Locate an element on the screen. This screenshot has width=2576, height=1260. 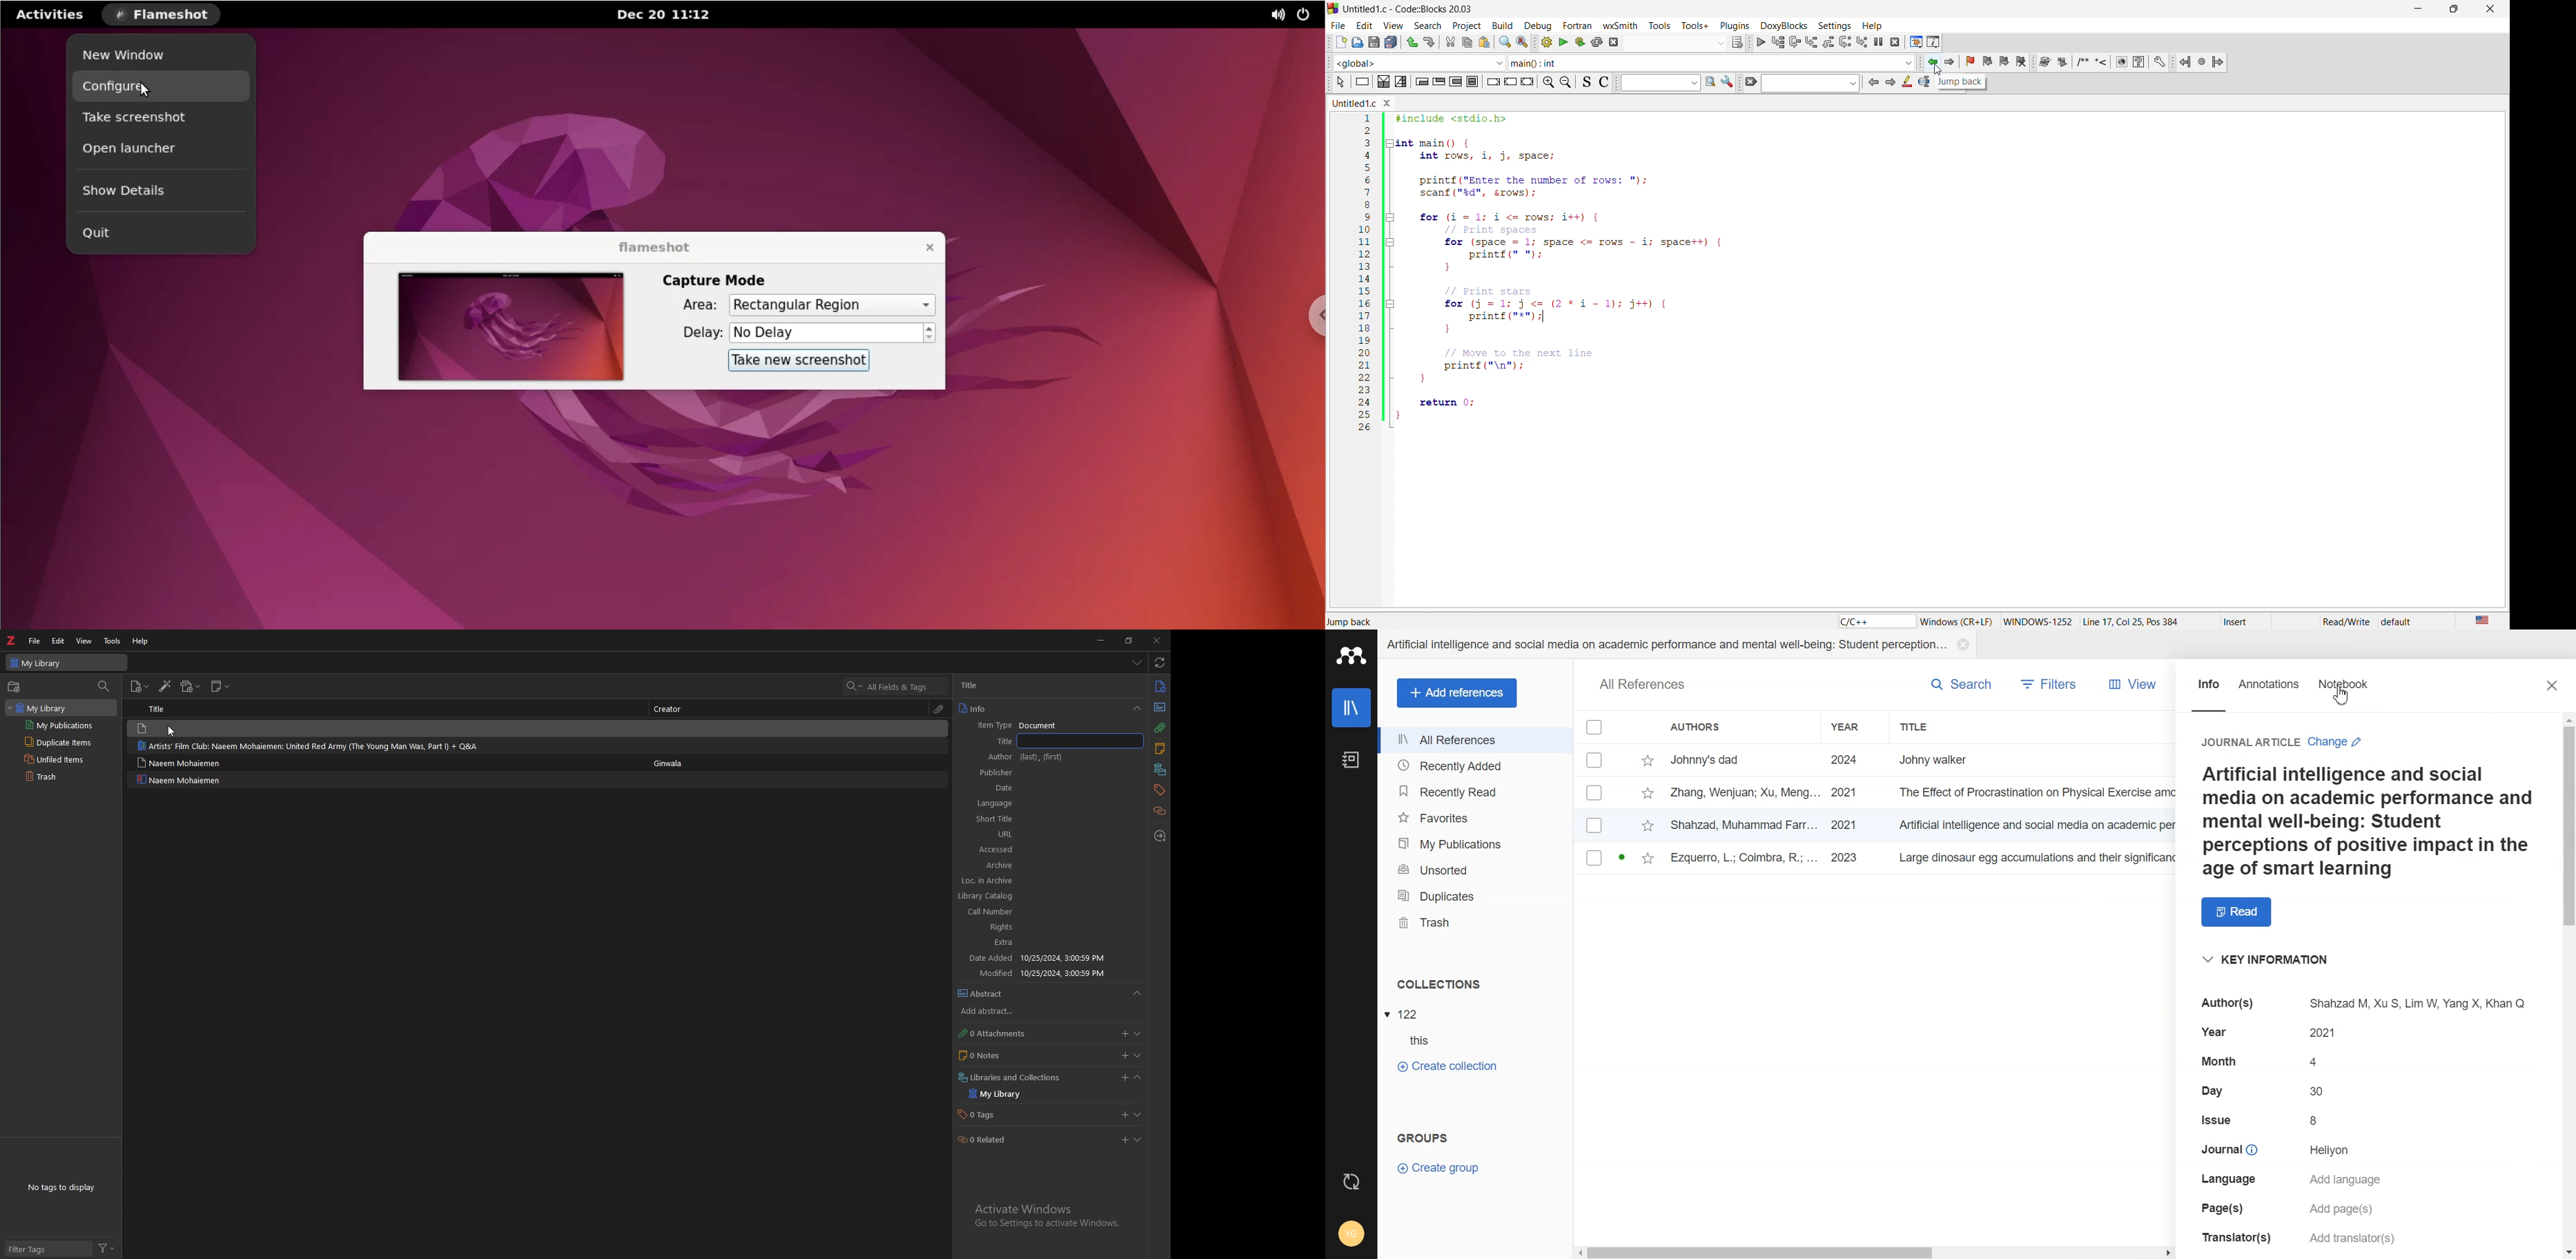
doxyblocks is located at coordinates (1784, 25).